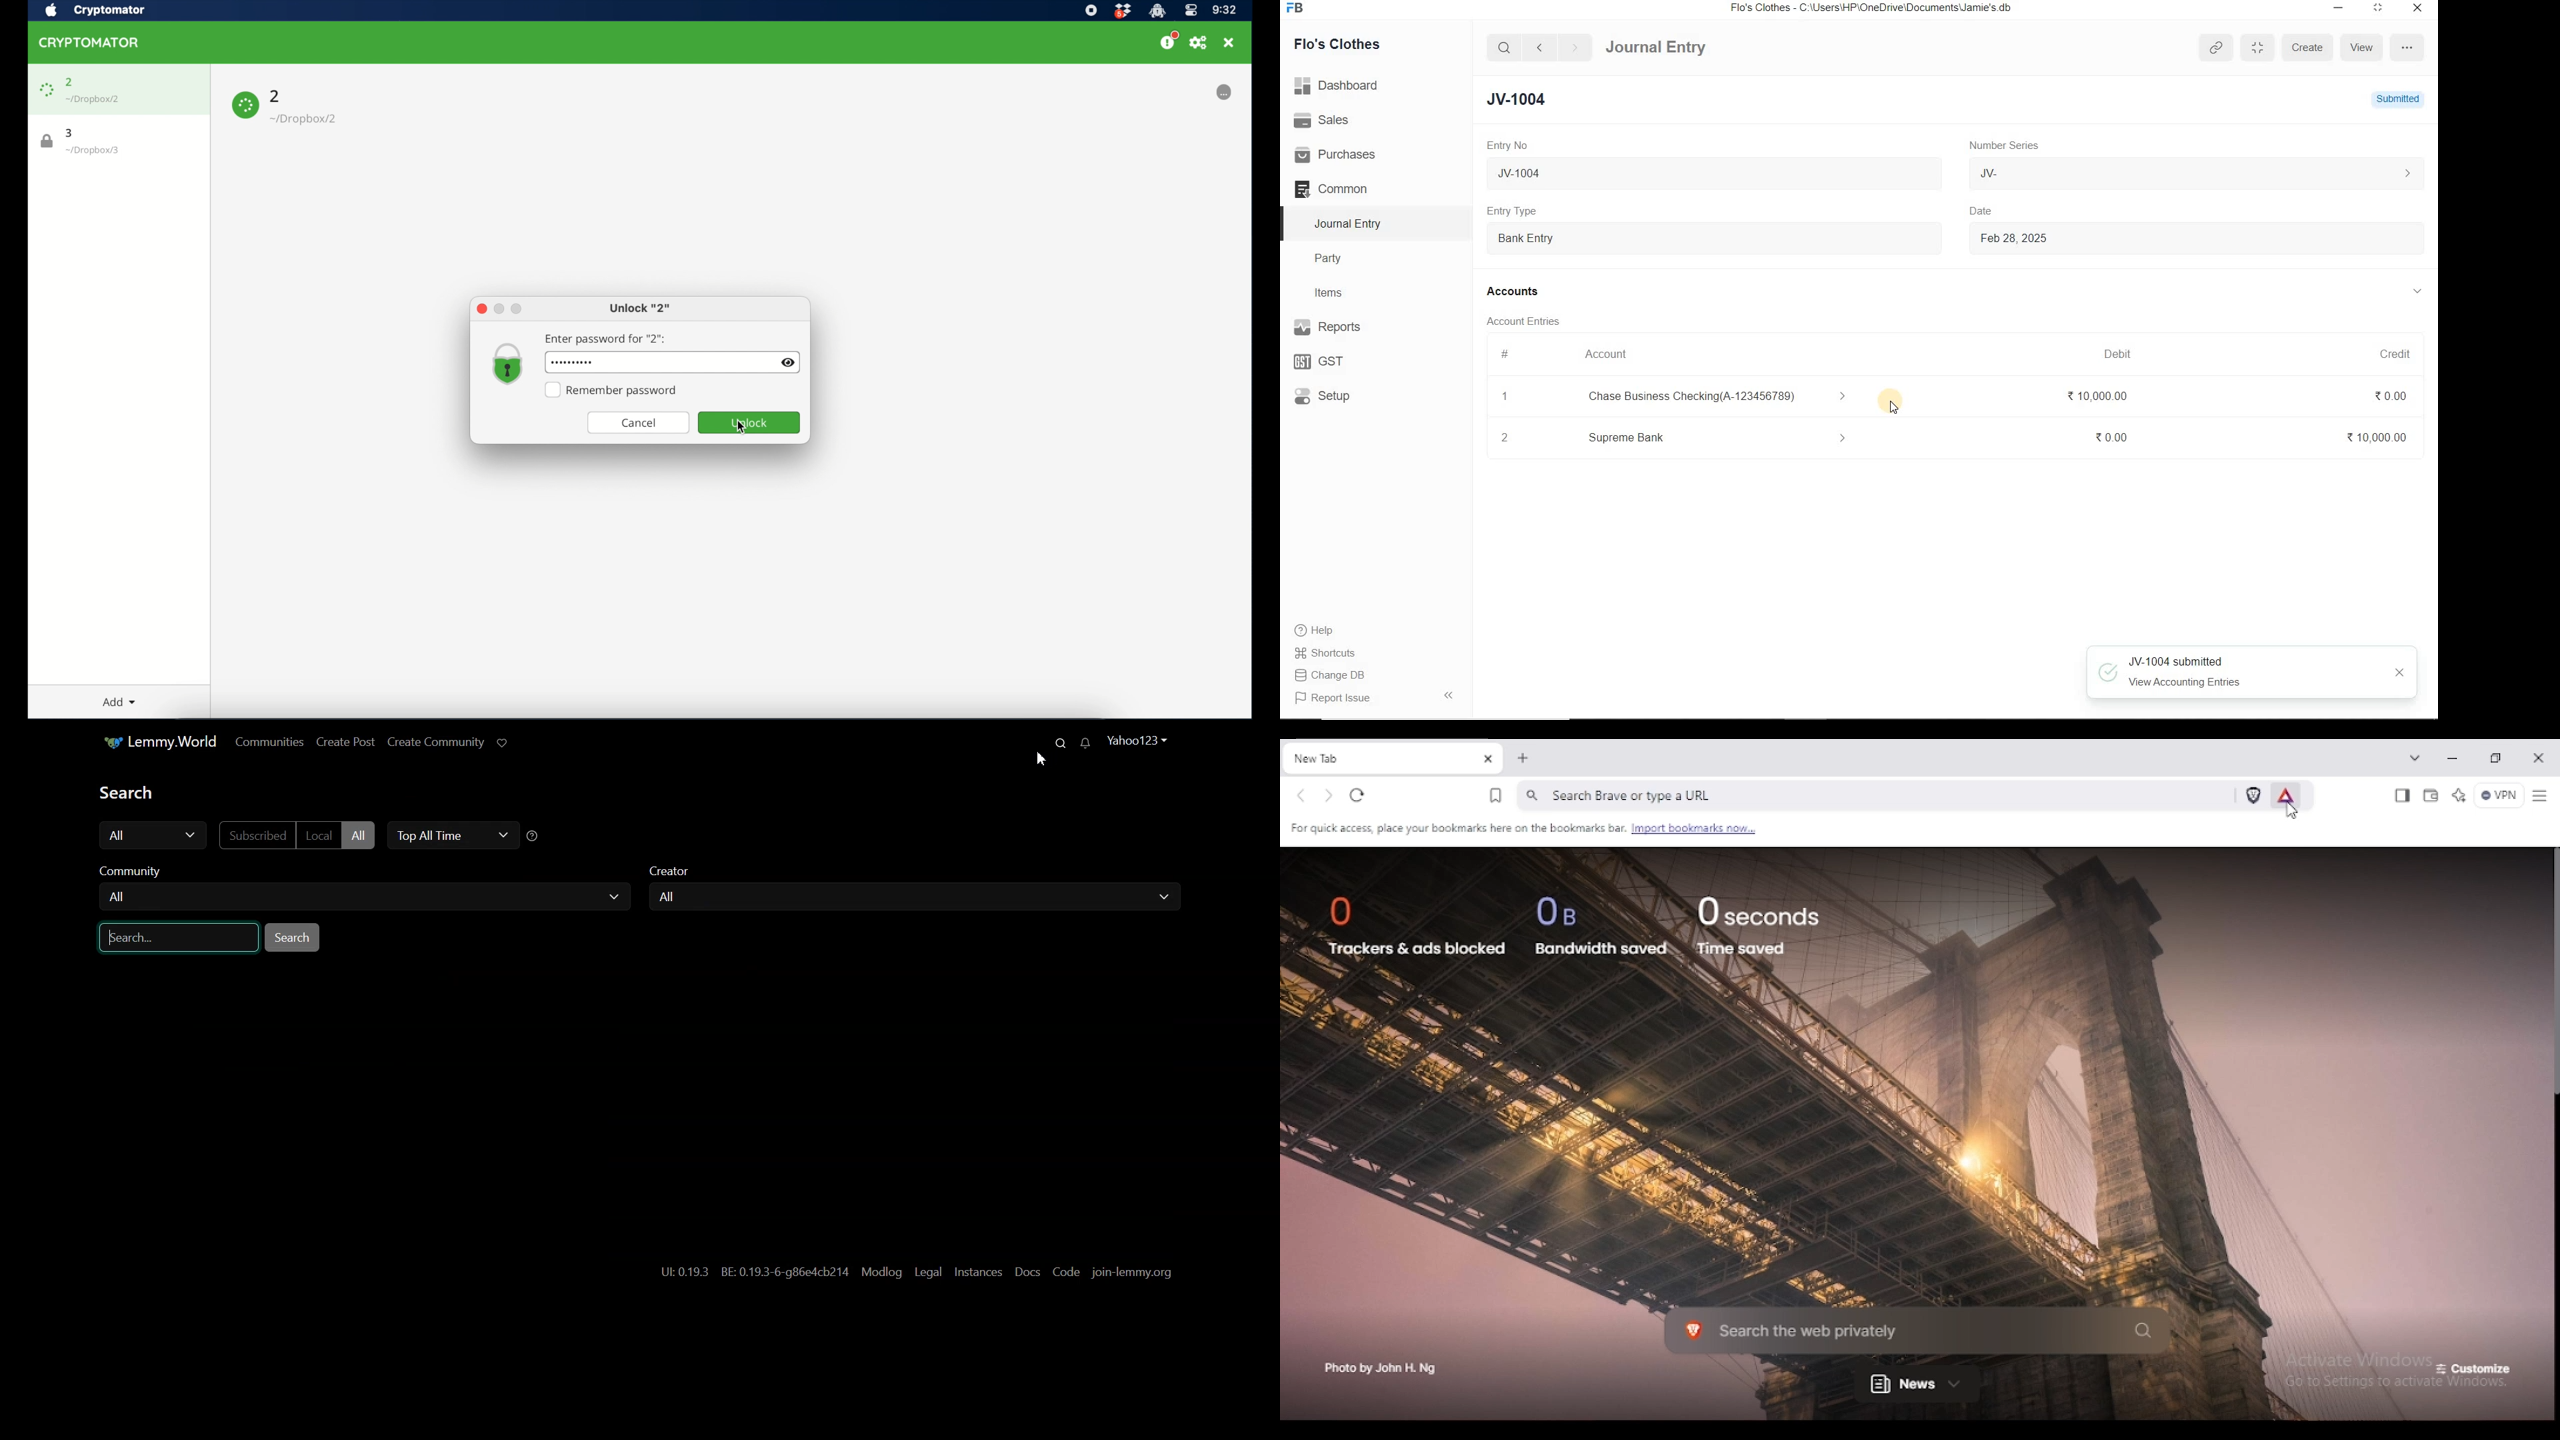 The width and height of the screenshot is (2576, 1456). Describe the element at coordinates (1506, 354) in the screenshot. I see `#` at that location.